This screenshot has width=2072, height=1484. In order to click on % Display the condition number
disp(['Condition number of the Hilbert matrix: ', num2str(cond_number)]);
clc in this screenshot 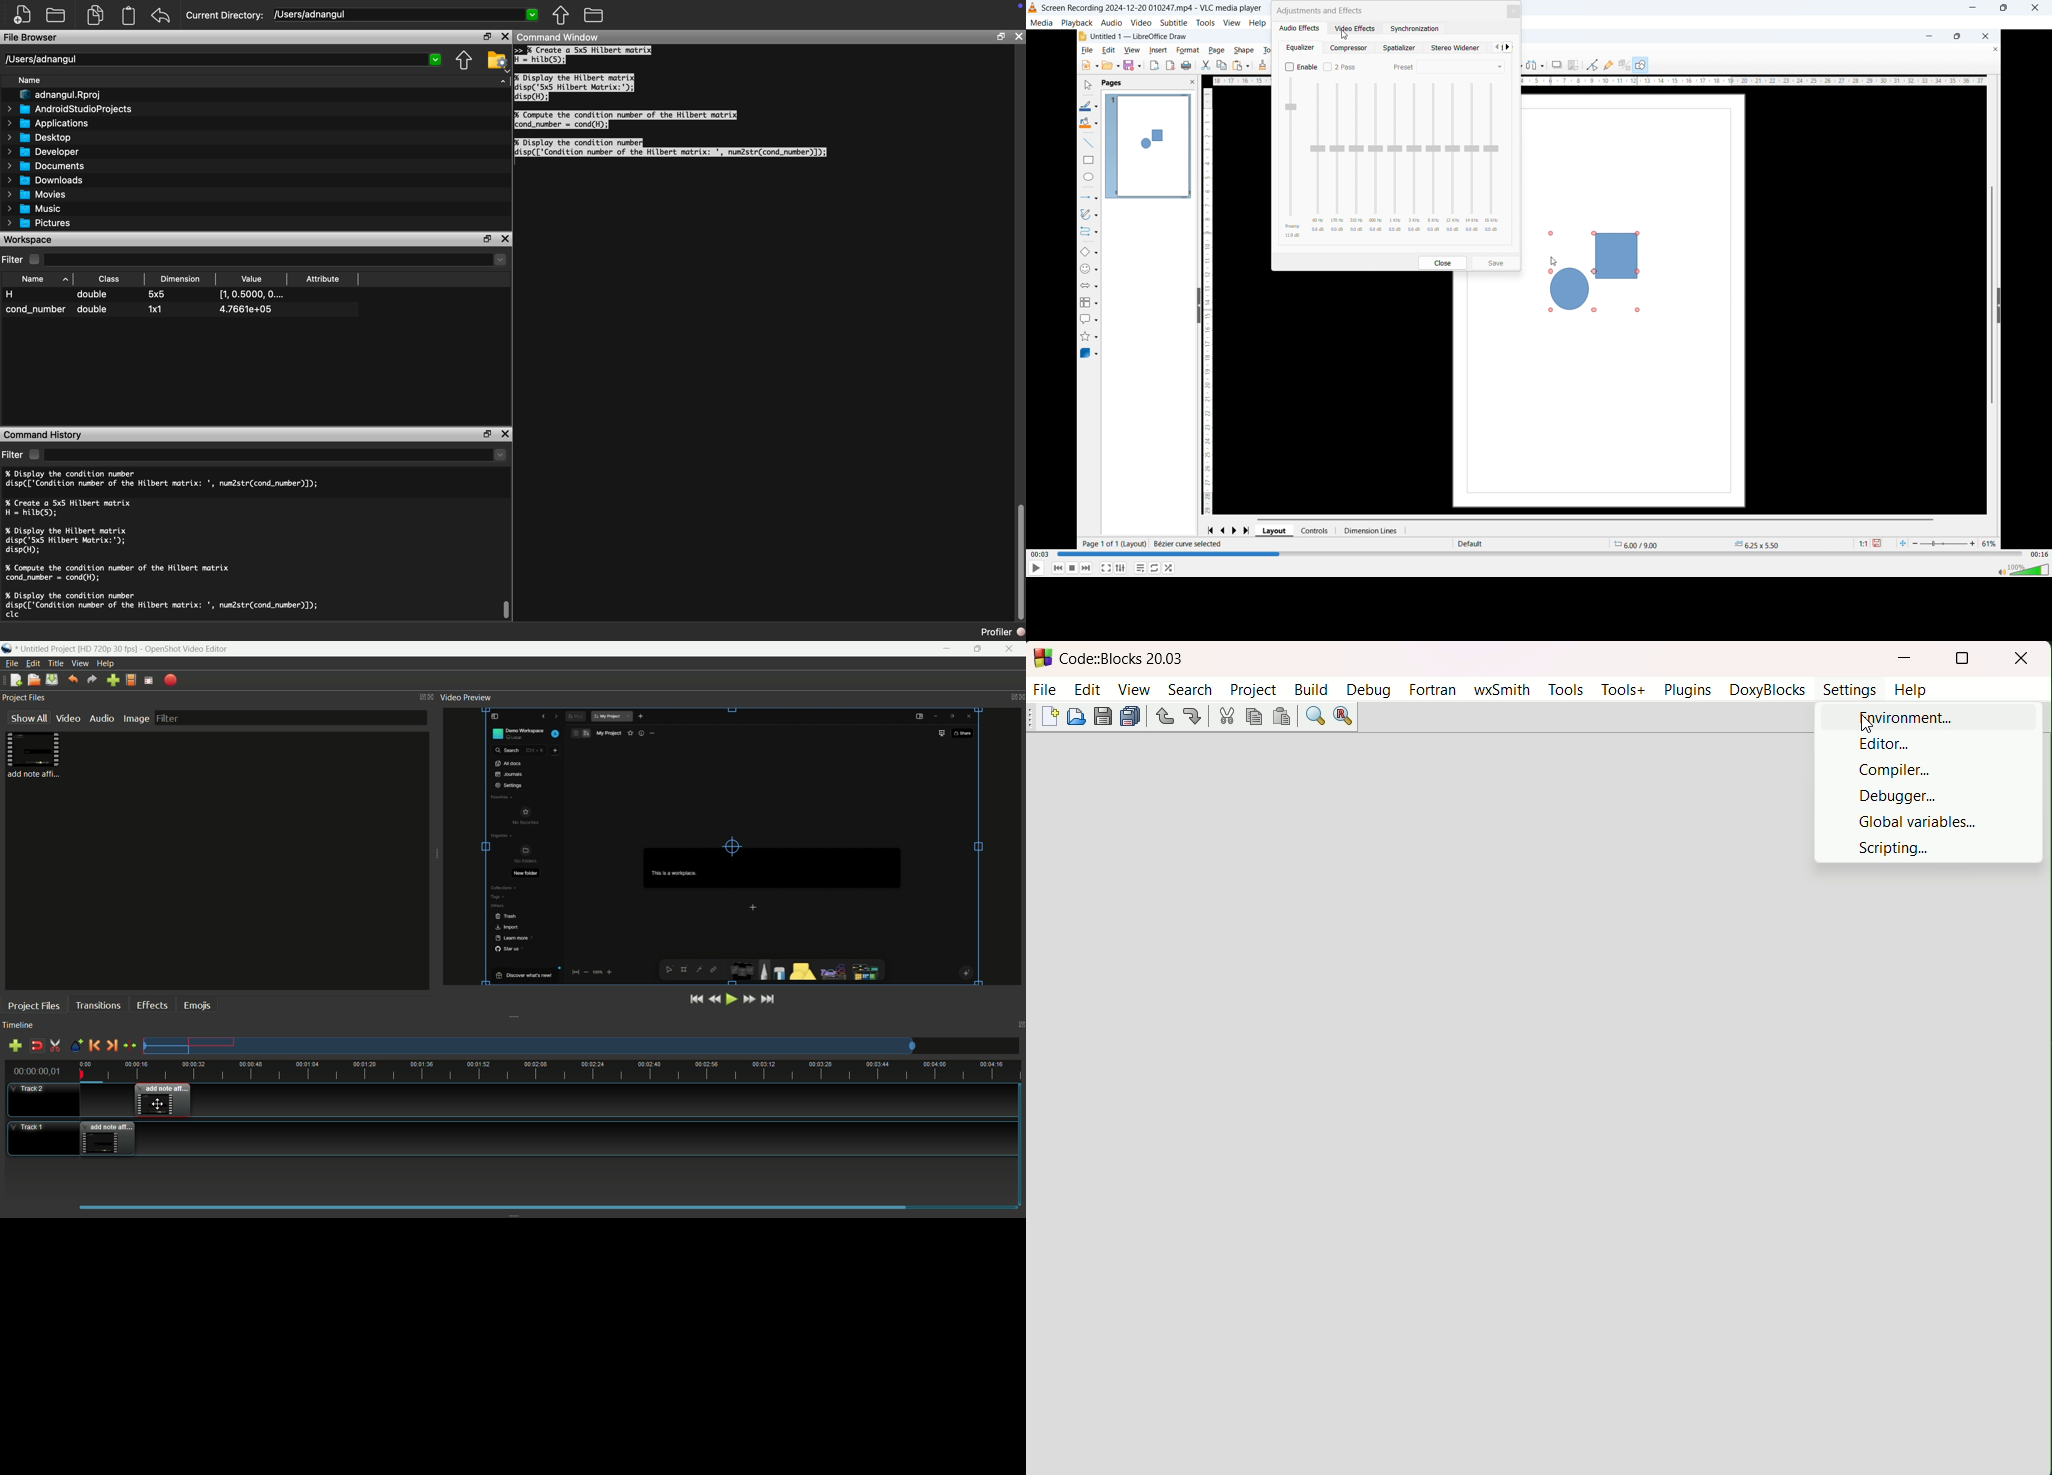, I will do `click(163, 607)`.